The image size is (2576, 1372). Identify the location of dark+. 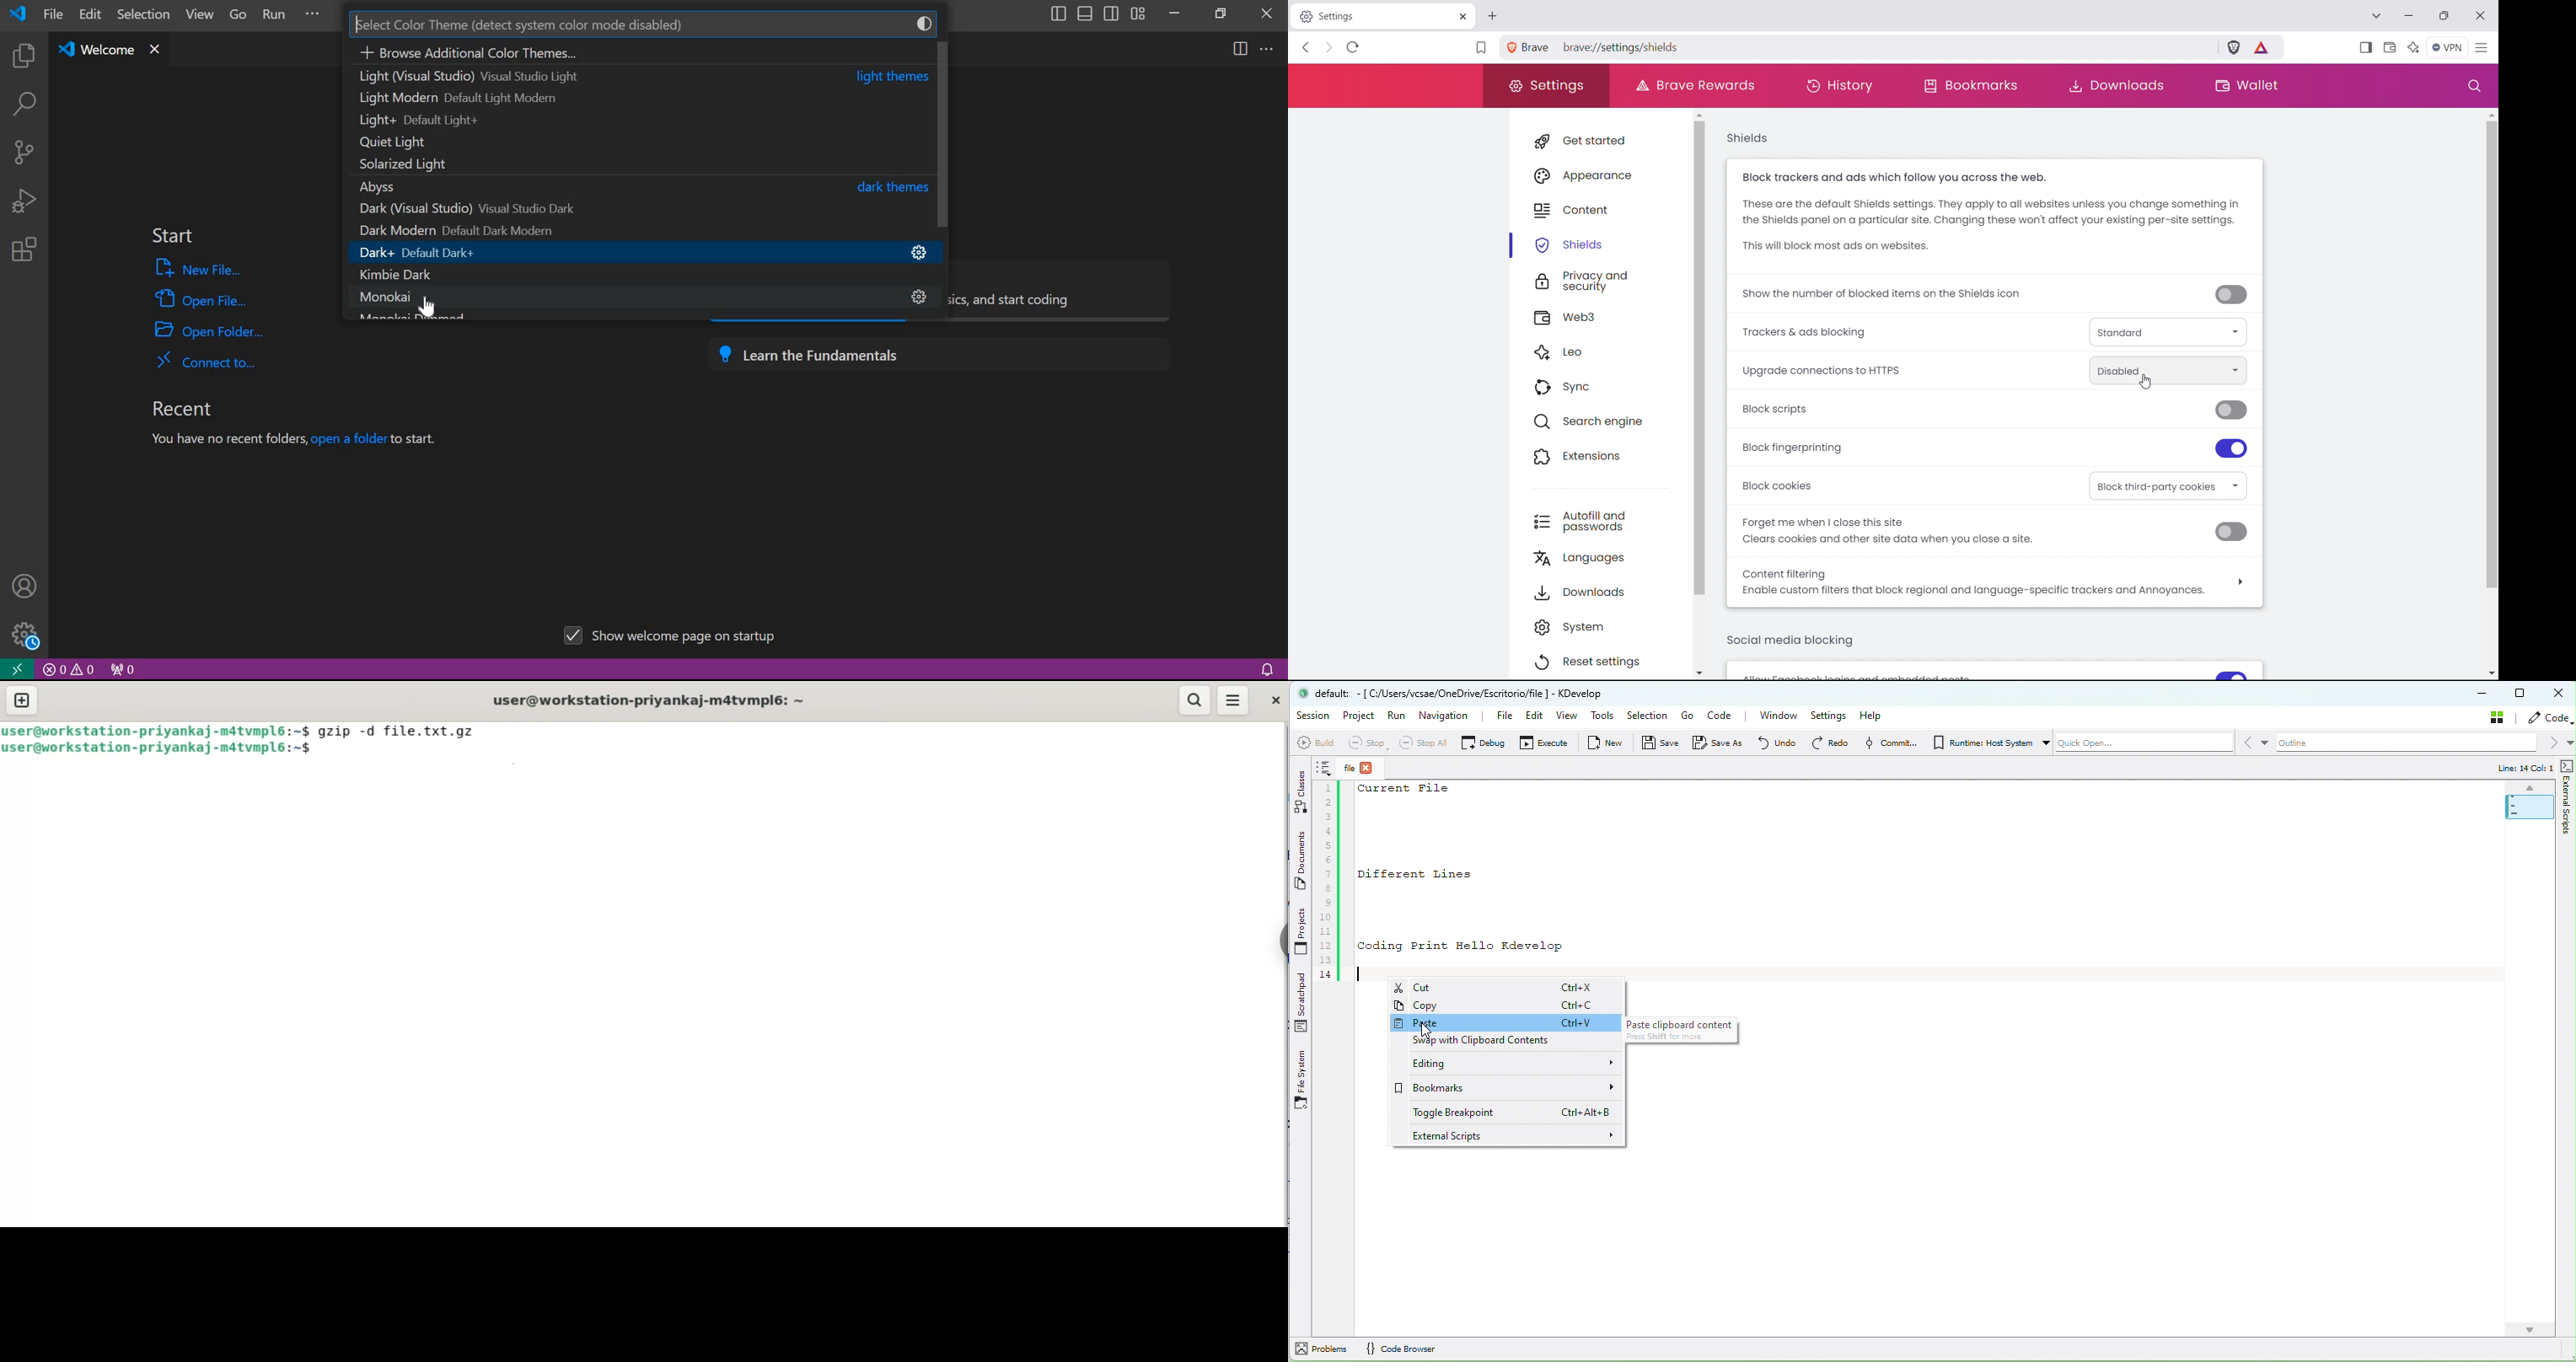
(637, 252).